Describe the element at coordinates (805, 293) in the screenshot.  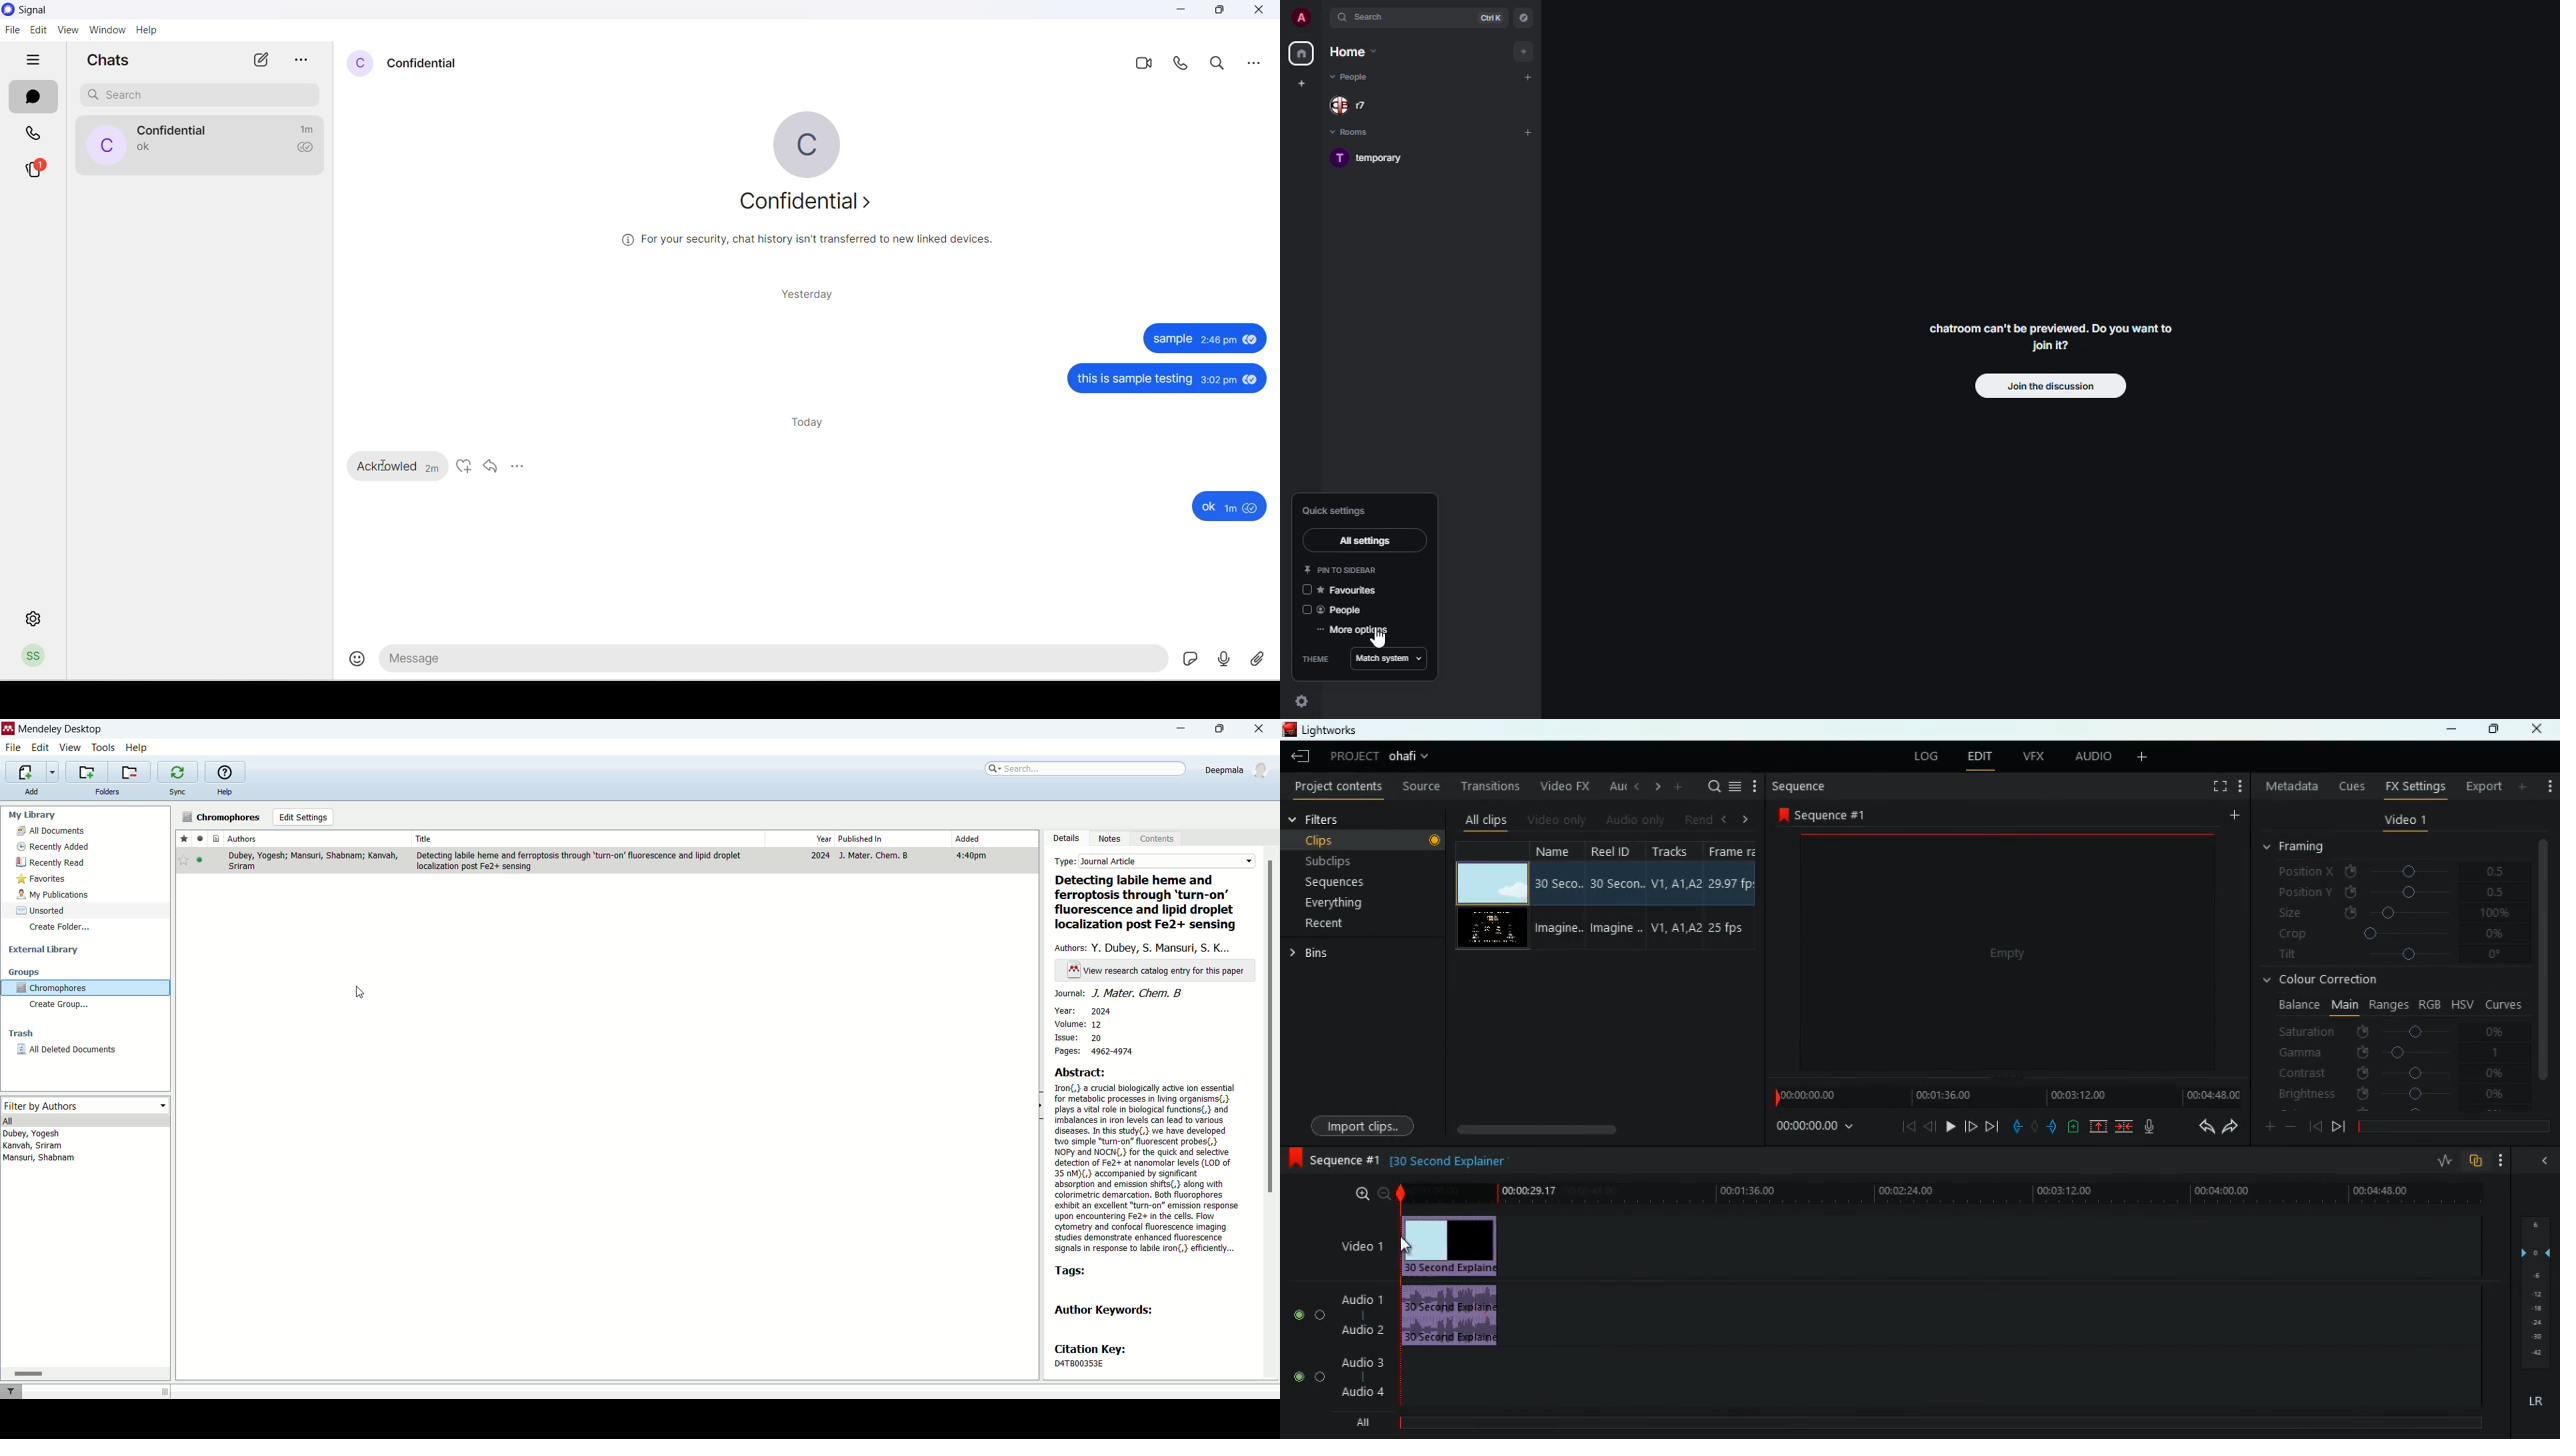
I see `yesterday heading` at that location.